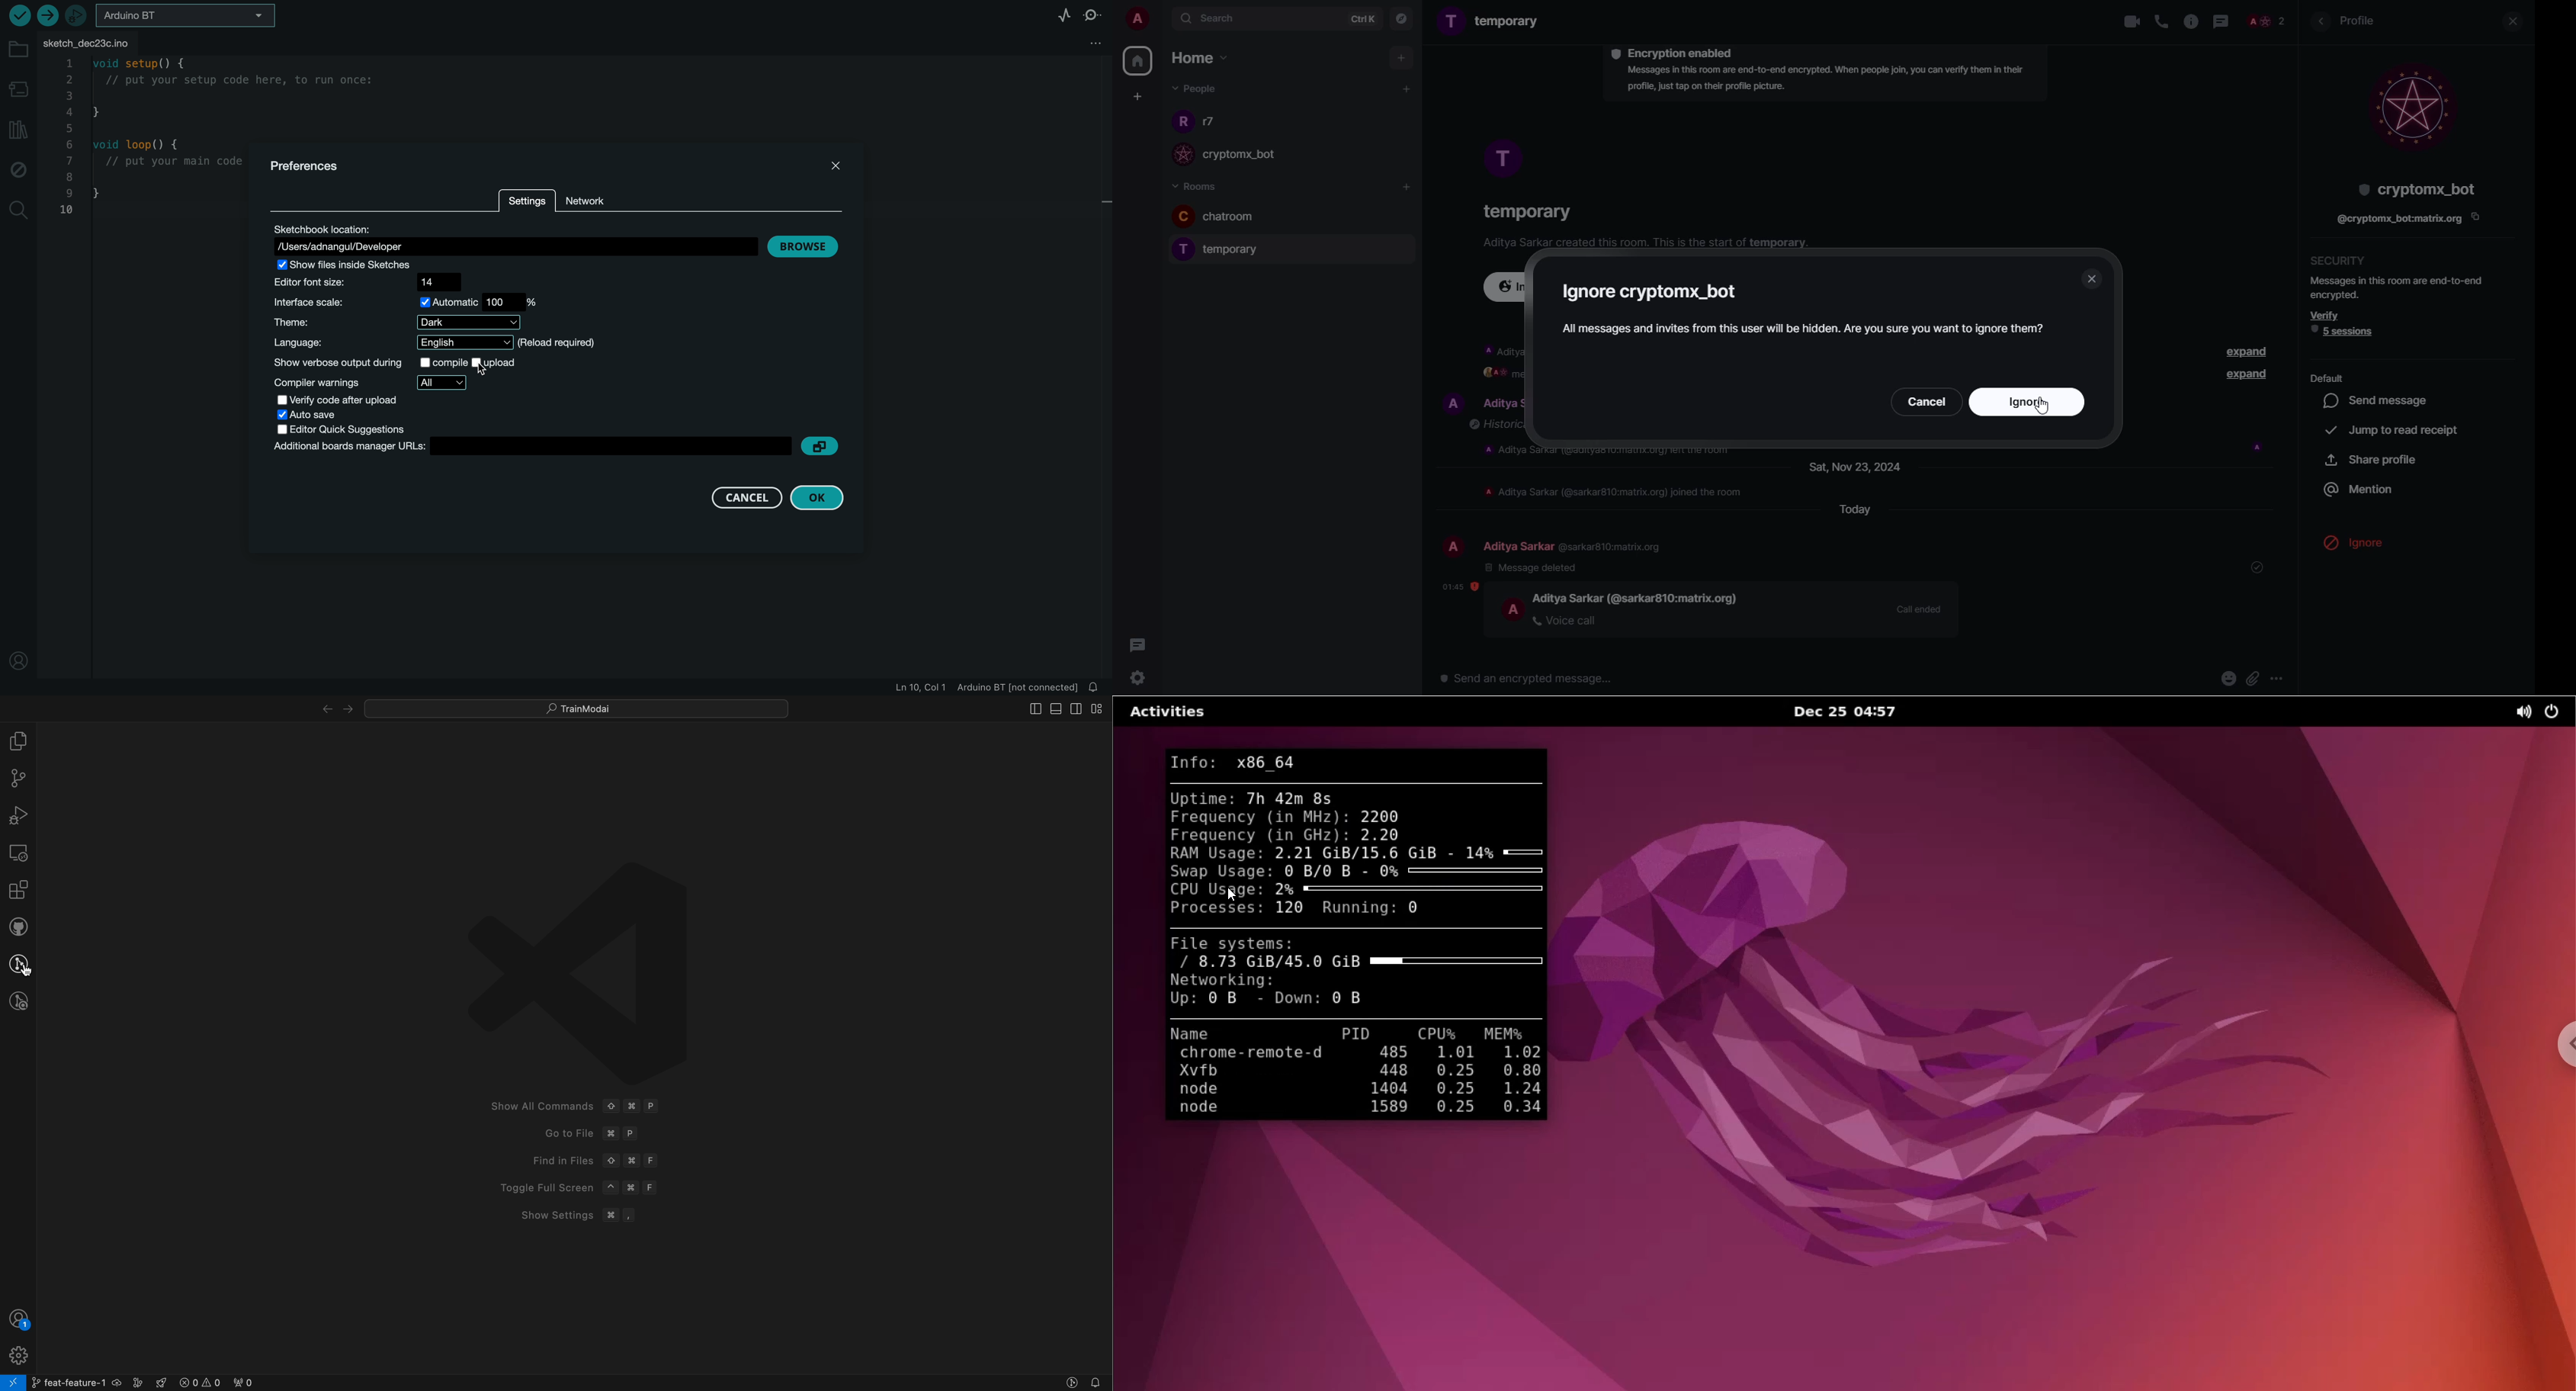  Describe the element at coordinates (1180, 125) in the screenshot. I see `profile` at that location.